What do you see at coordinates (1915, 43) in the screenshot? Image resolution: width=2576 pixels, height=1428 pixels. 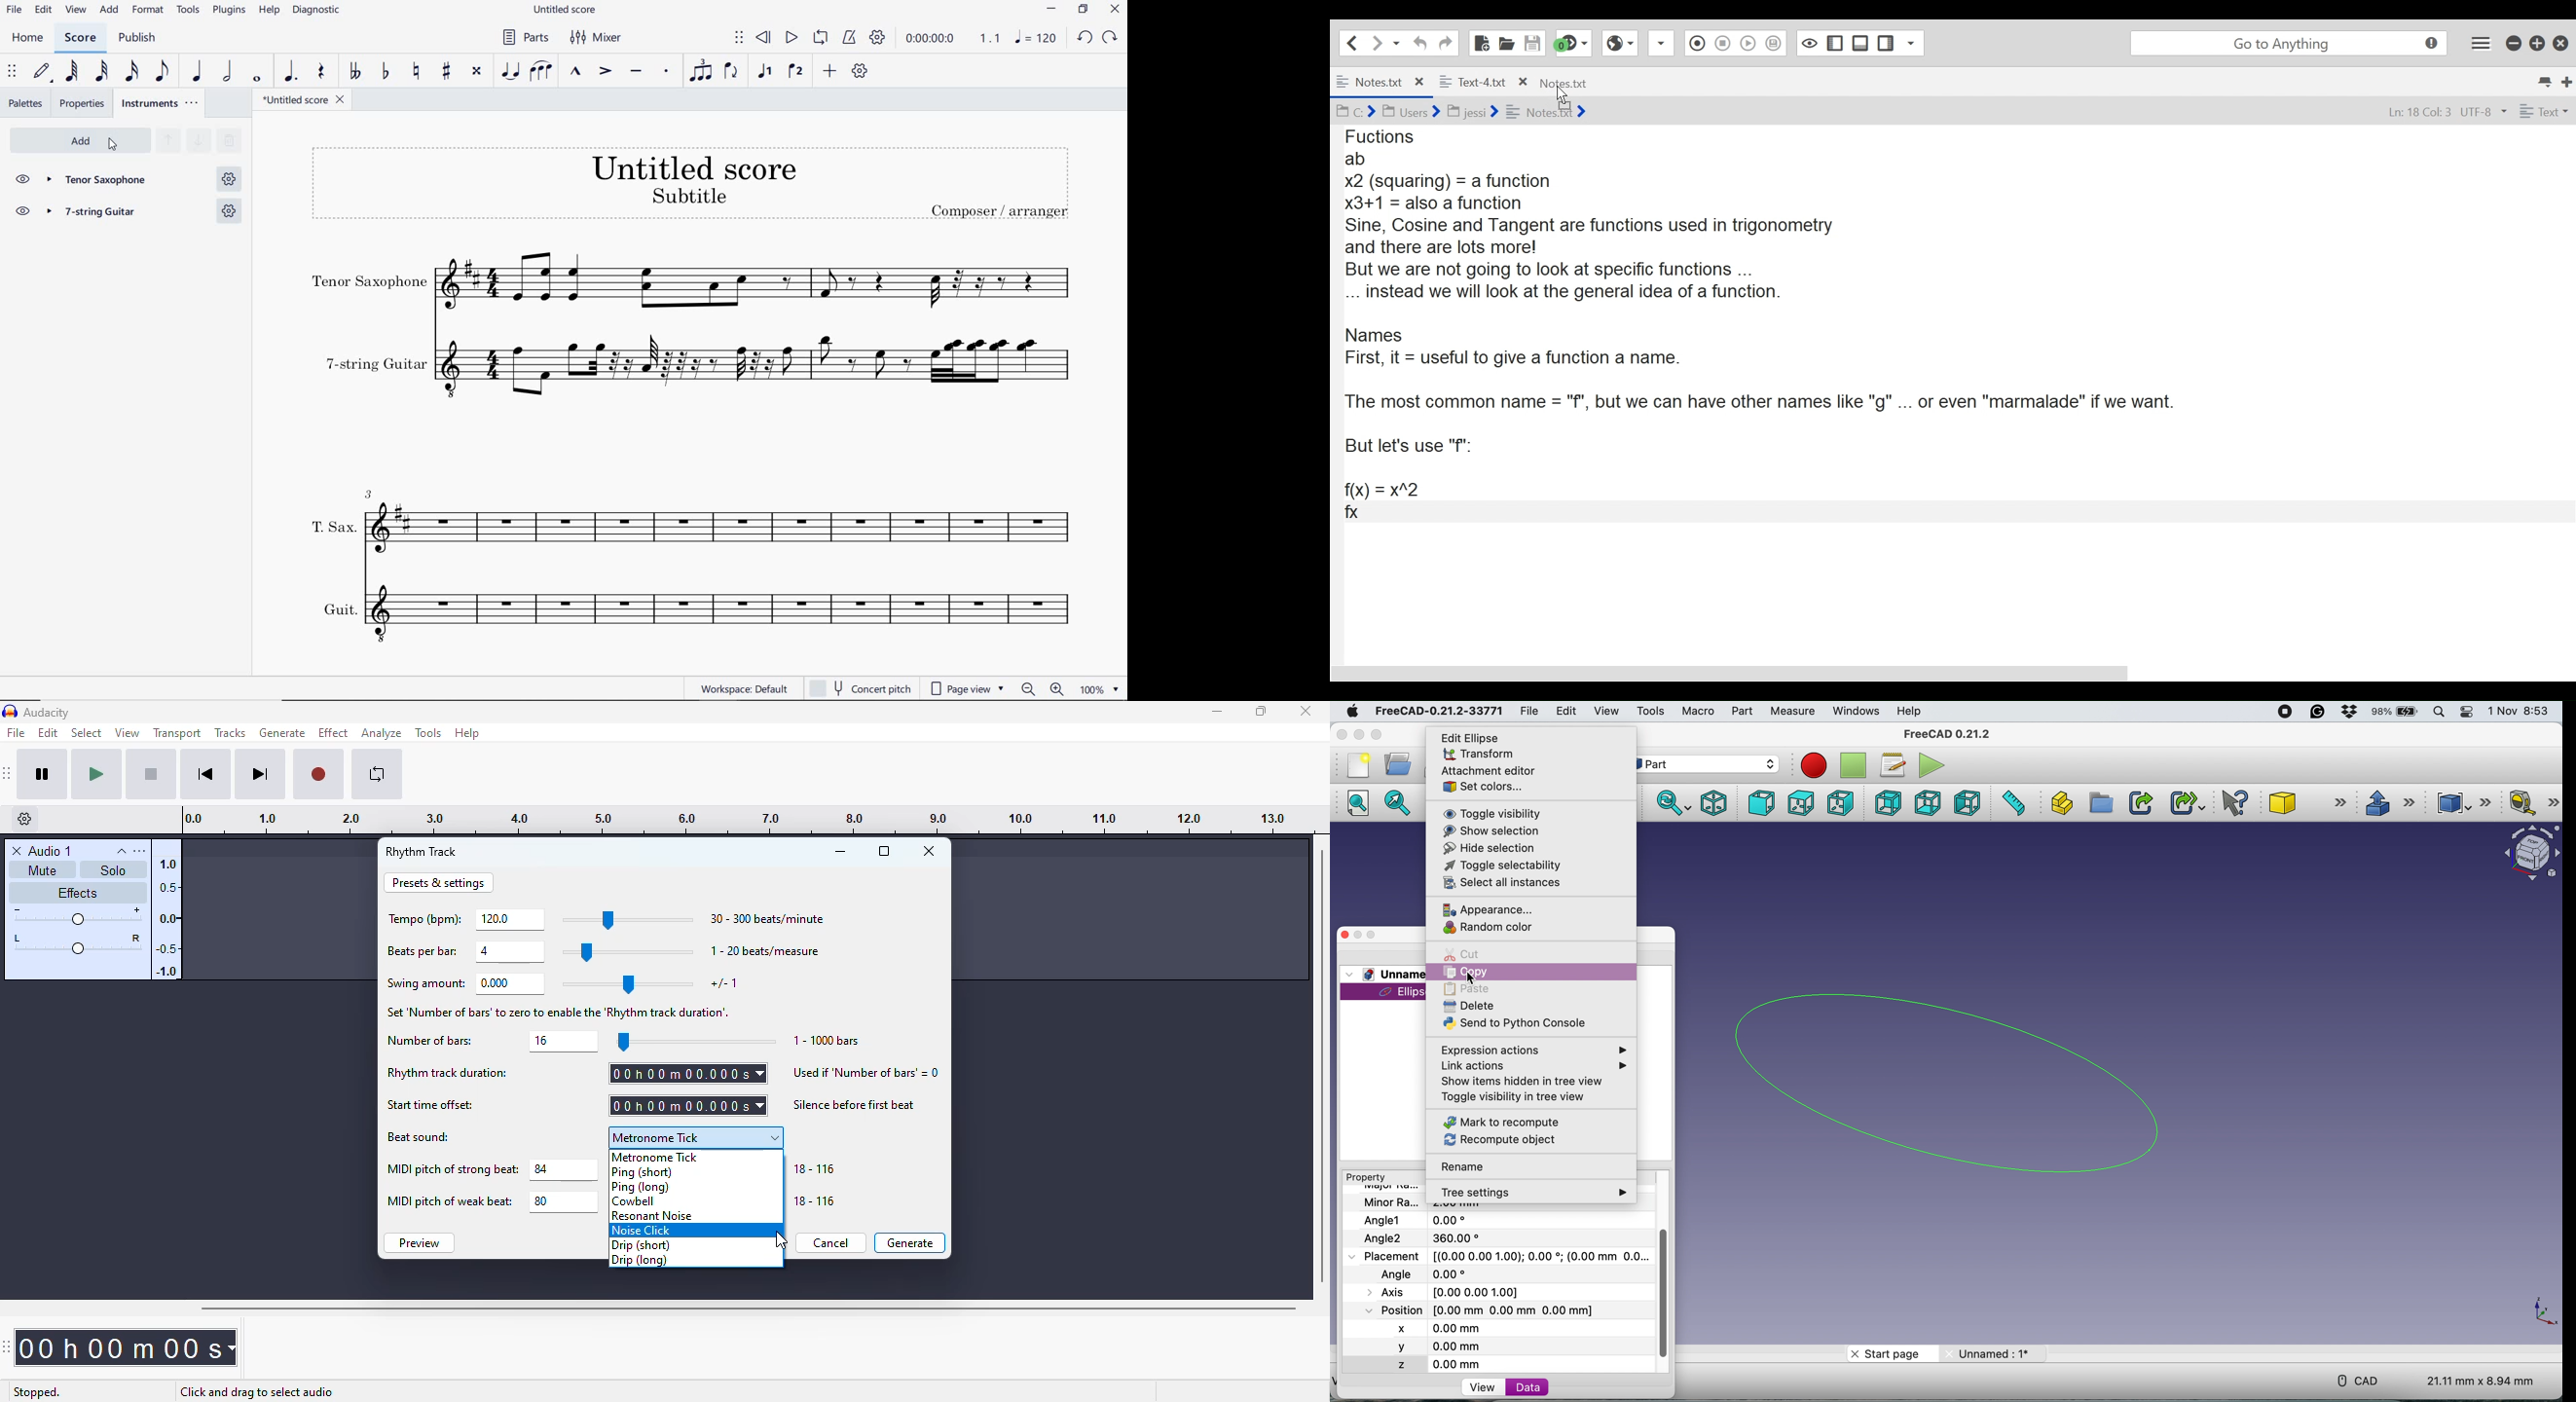 I see `Show Specific Sidebar` at bounding box center [1915, 43].